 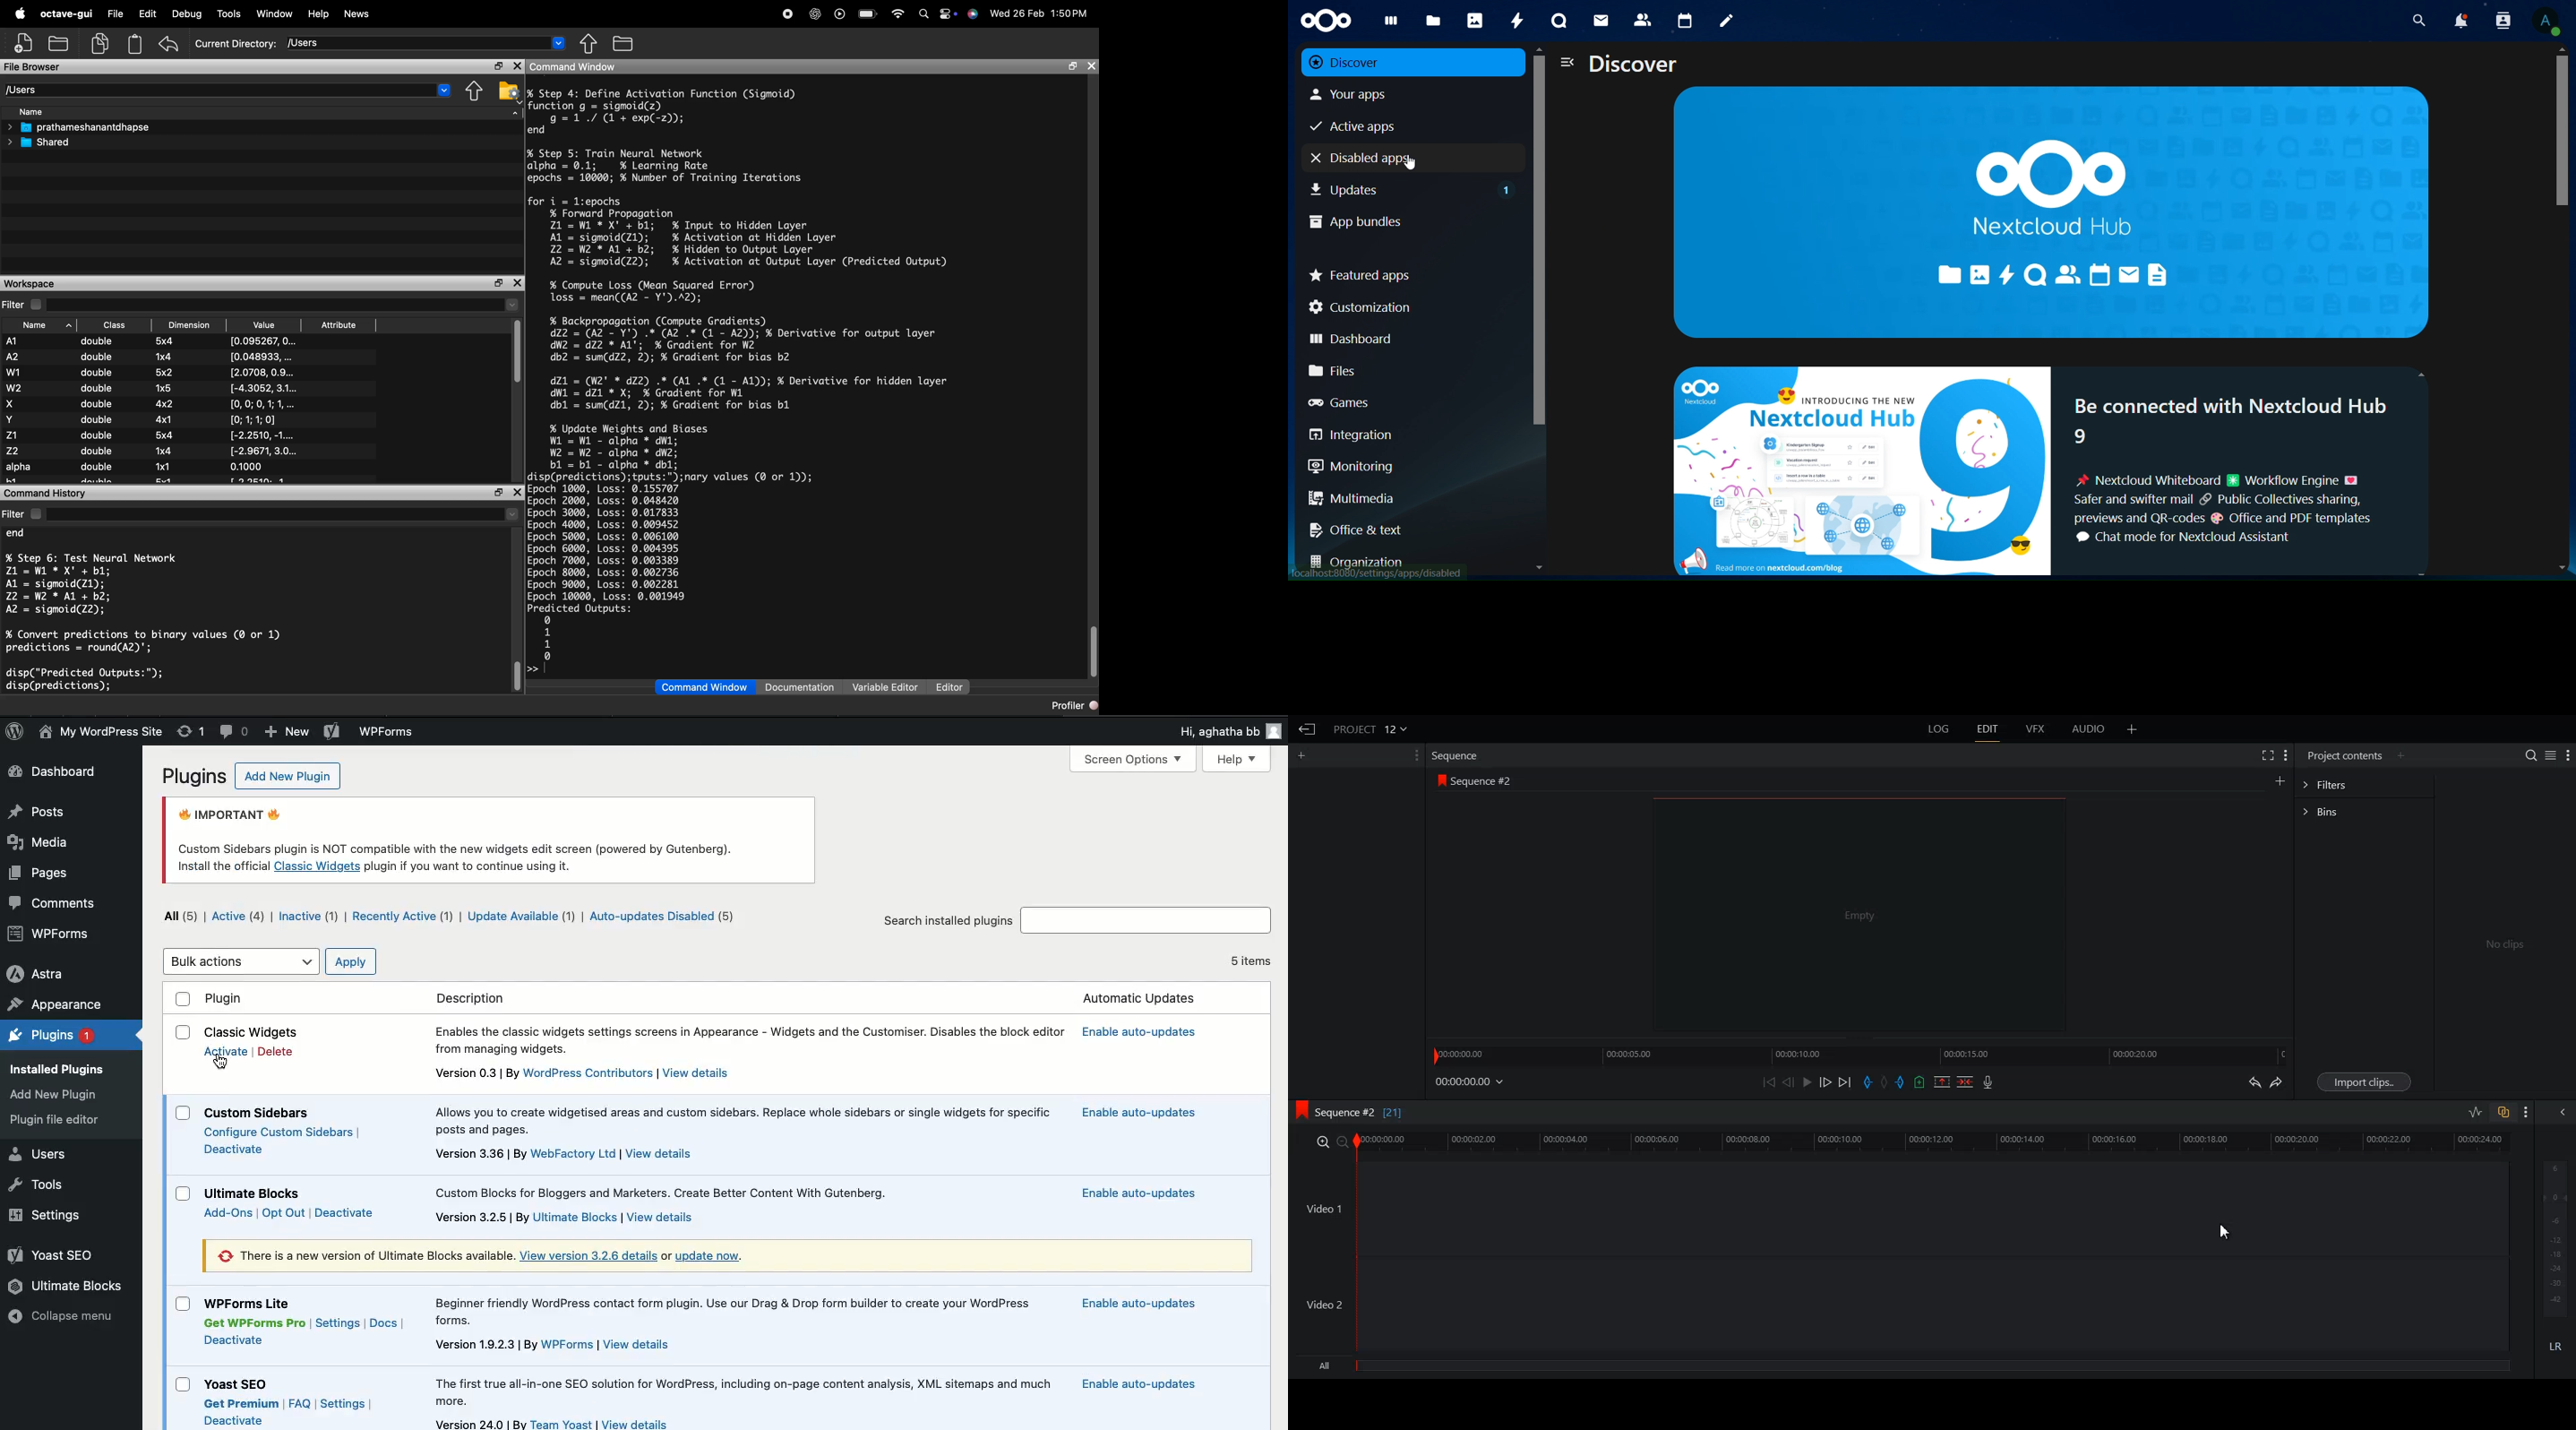 What do you see at coordinates (1016, 14) in the screenshot?
I see `Wed 26 Feb` at bounding box center [1016, 14].